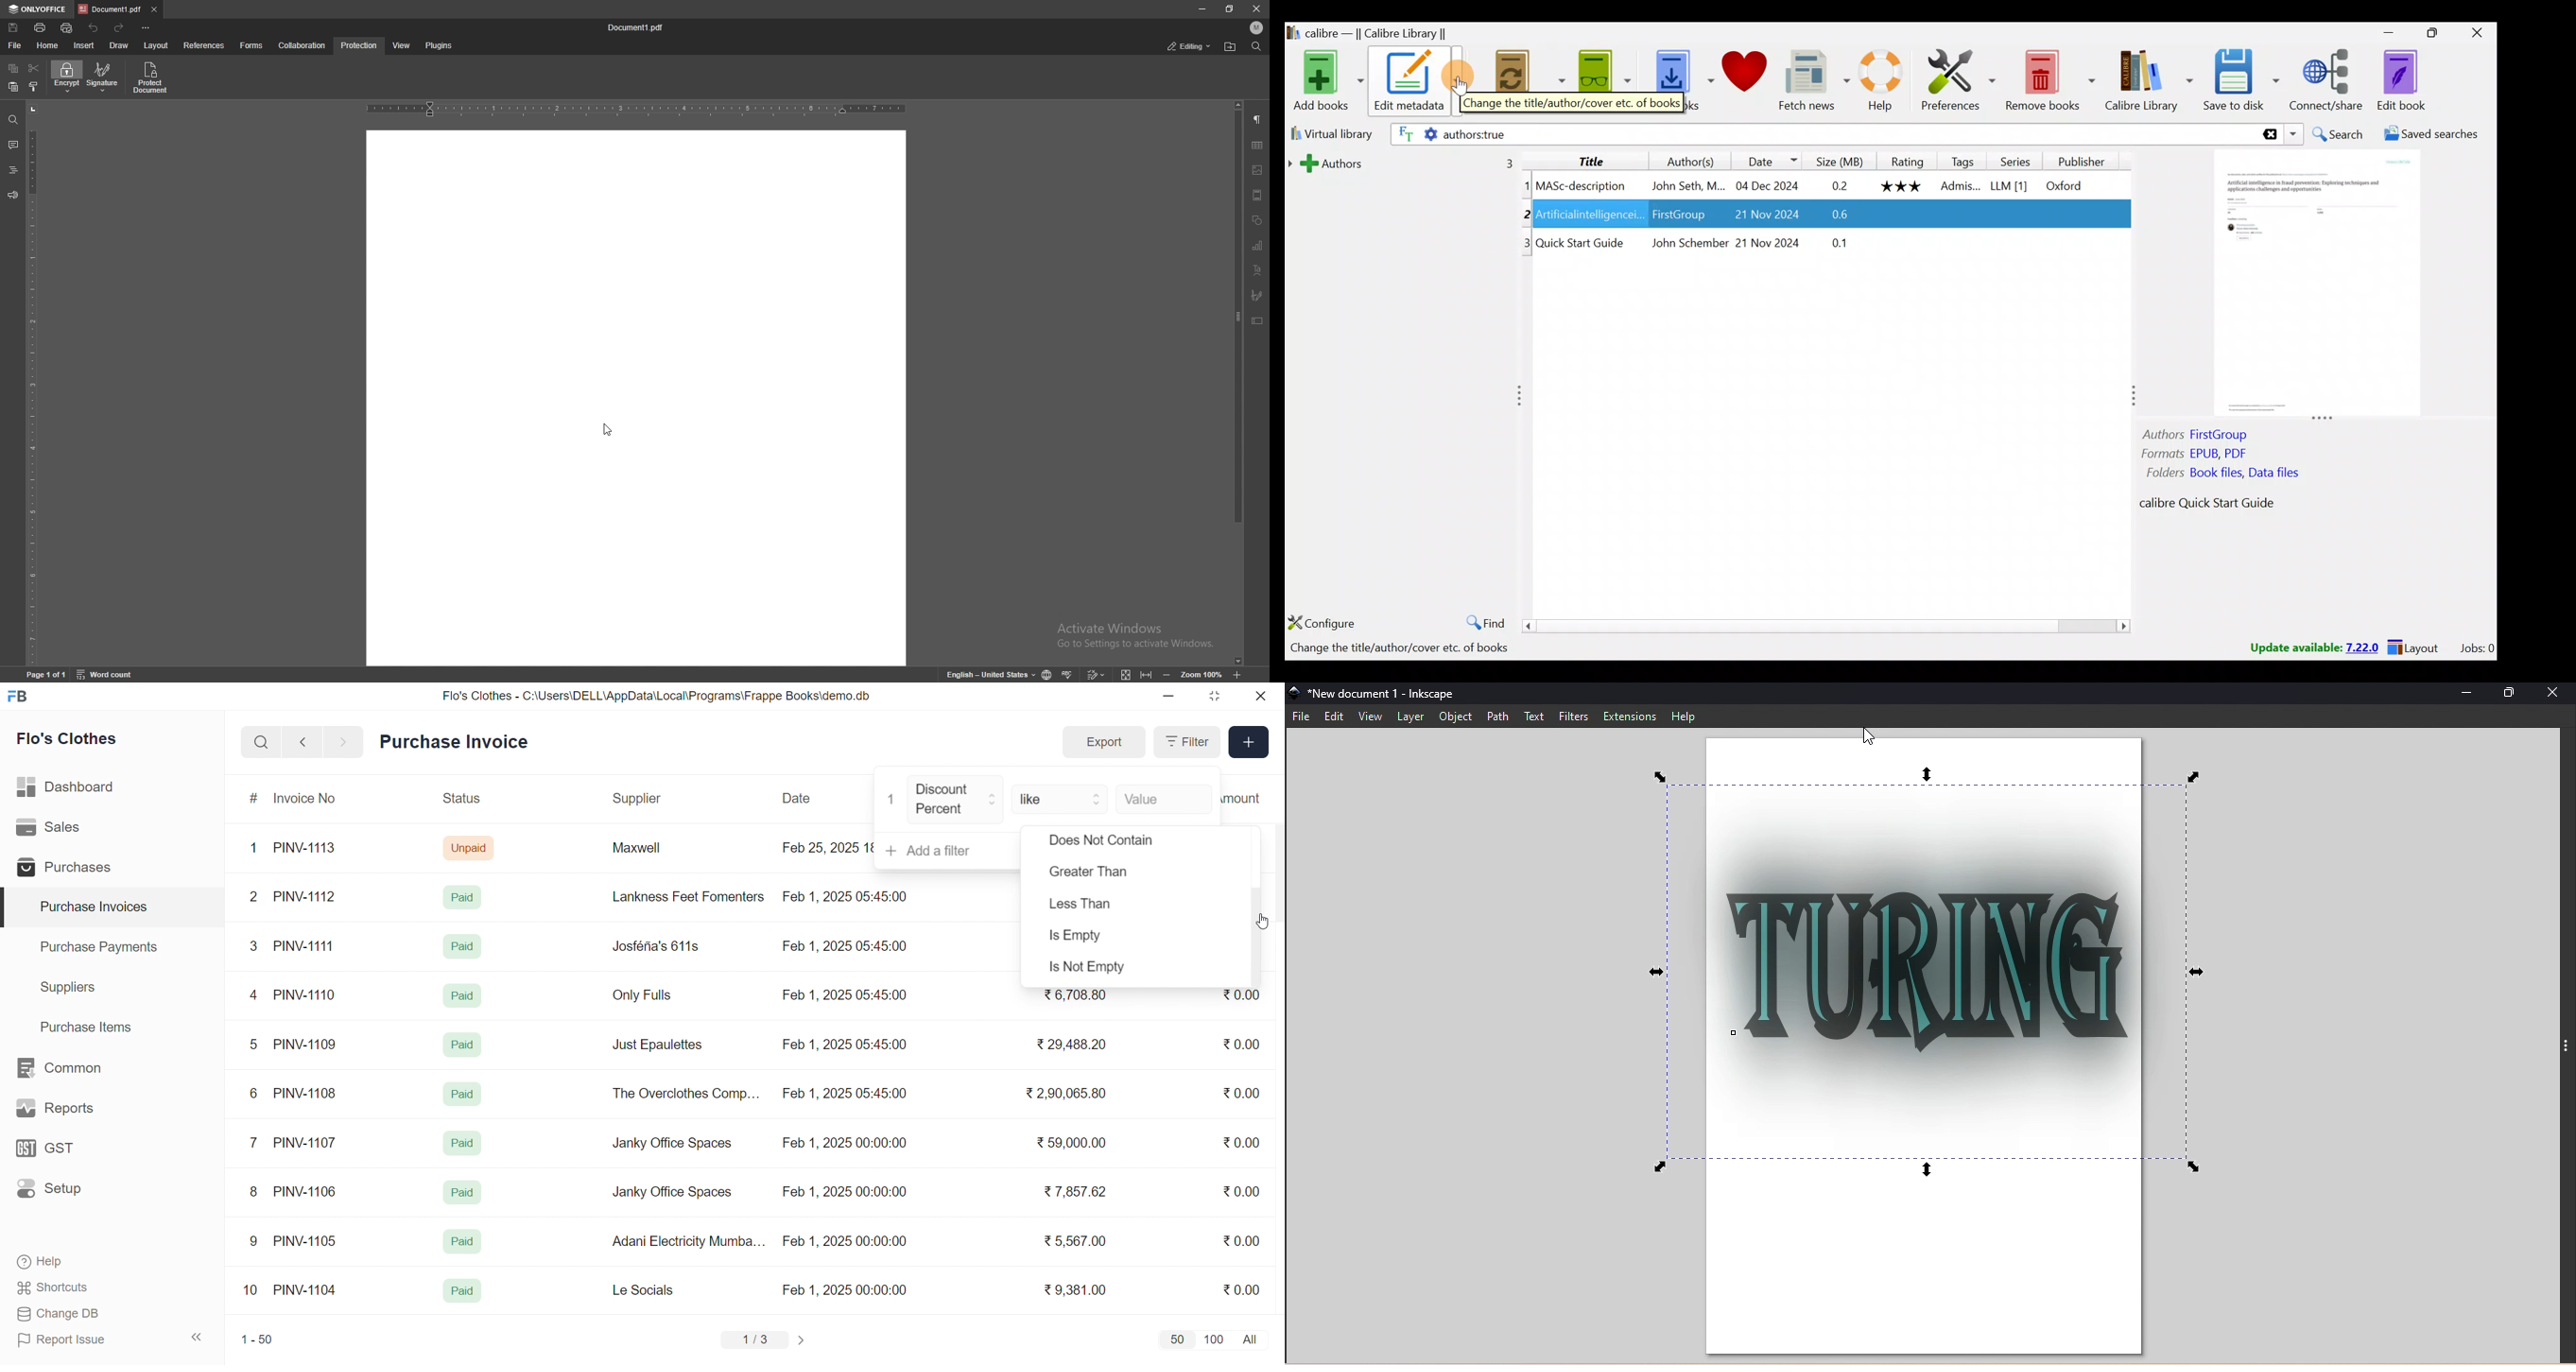 The width and height of the screenshot is (2576, 1372). I want to click on Change DB, so click(84, 1314).